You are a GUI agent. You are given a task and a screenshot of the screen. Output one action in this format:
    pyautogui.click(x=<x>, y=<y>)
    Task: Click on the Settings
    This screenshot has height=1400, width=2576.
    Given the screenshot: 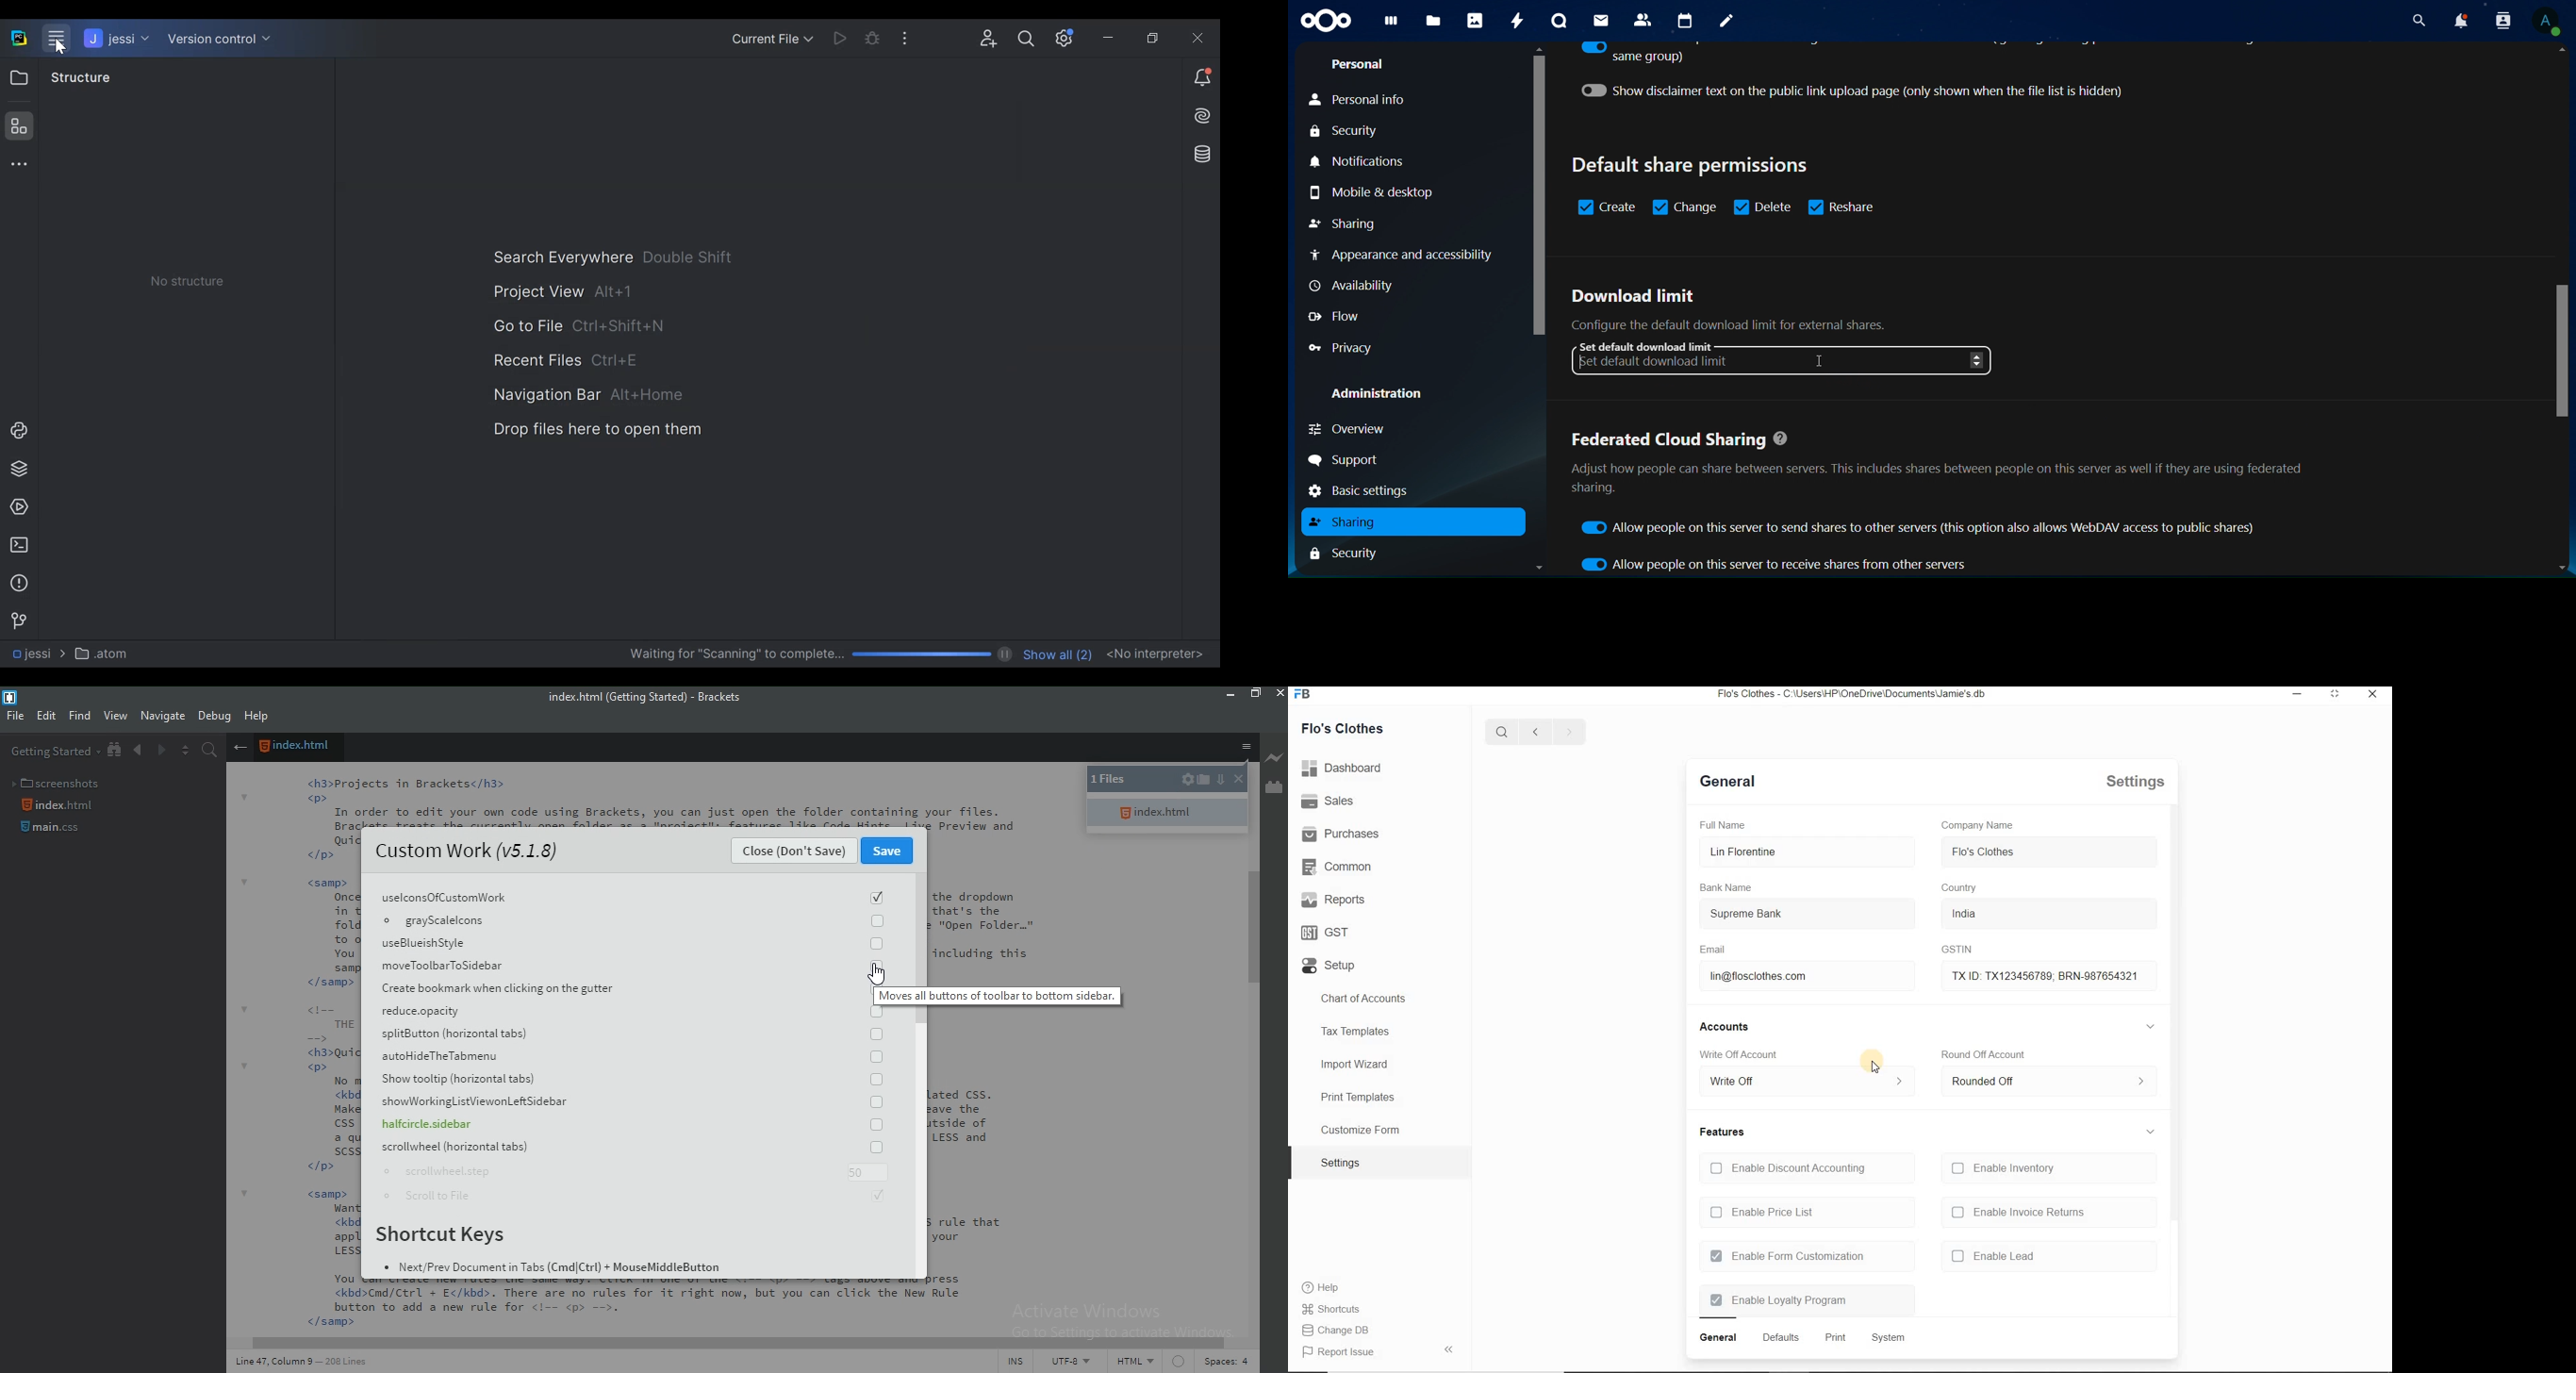 What is the action you would take?
    pyautogui.click(x=1379, y=1162)
    